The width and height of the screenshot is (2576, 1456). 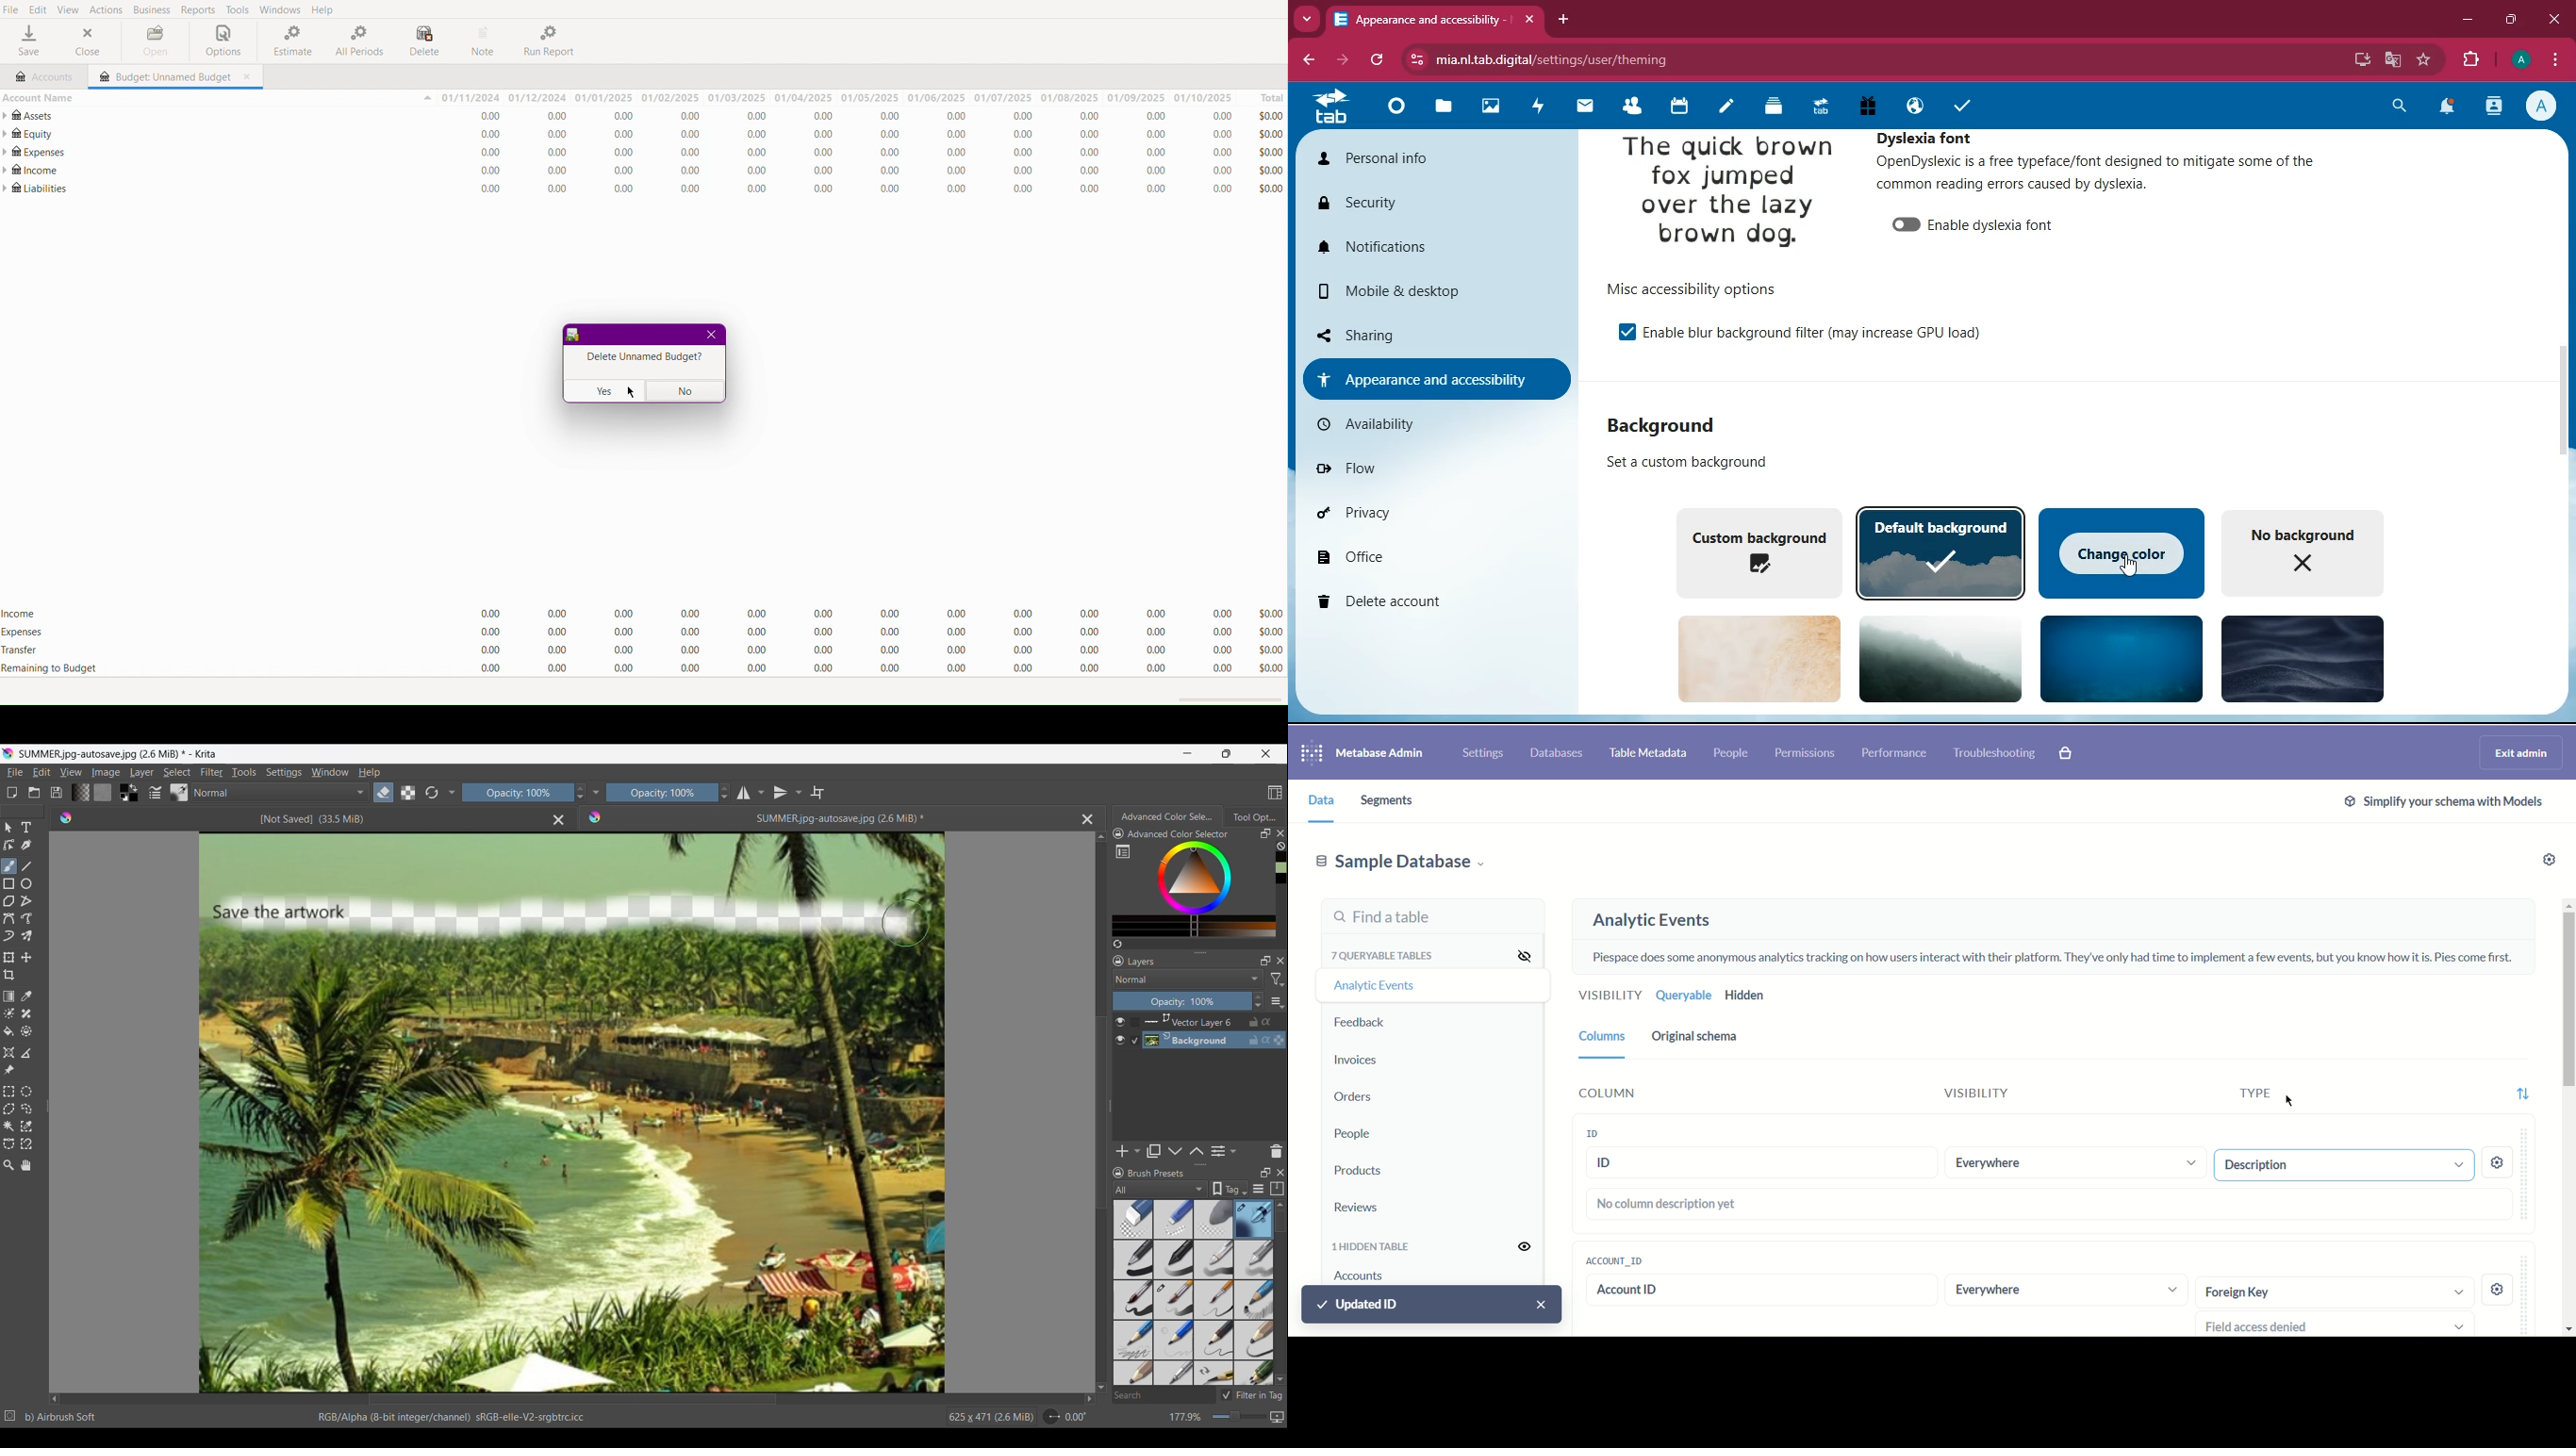 I want to click on icon, so click(x=573, y=336).